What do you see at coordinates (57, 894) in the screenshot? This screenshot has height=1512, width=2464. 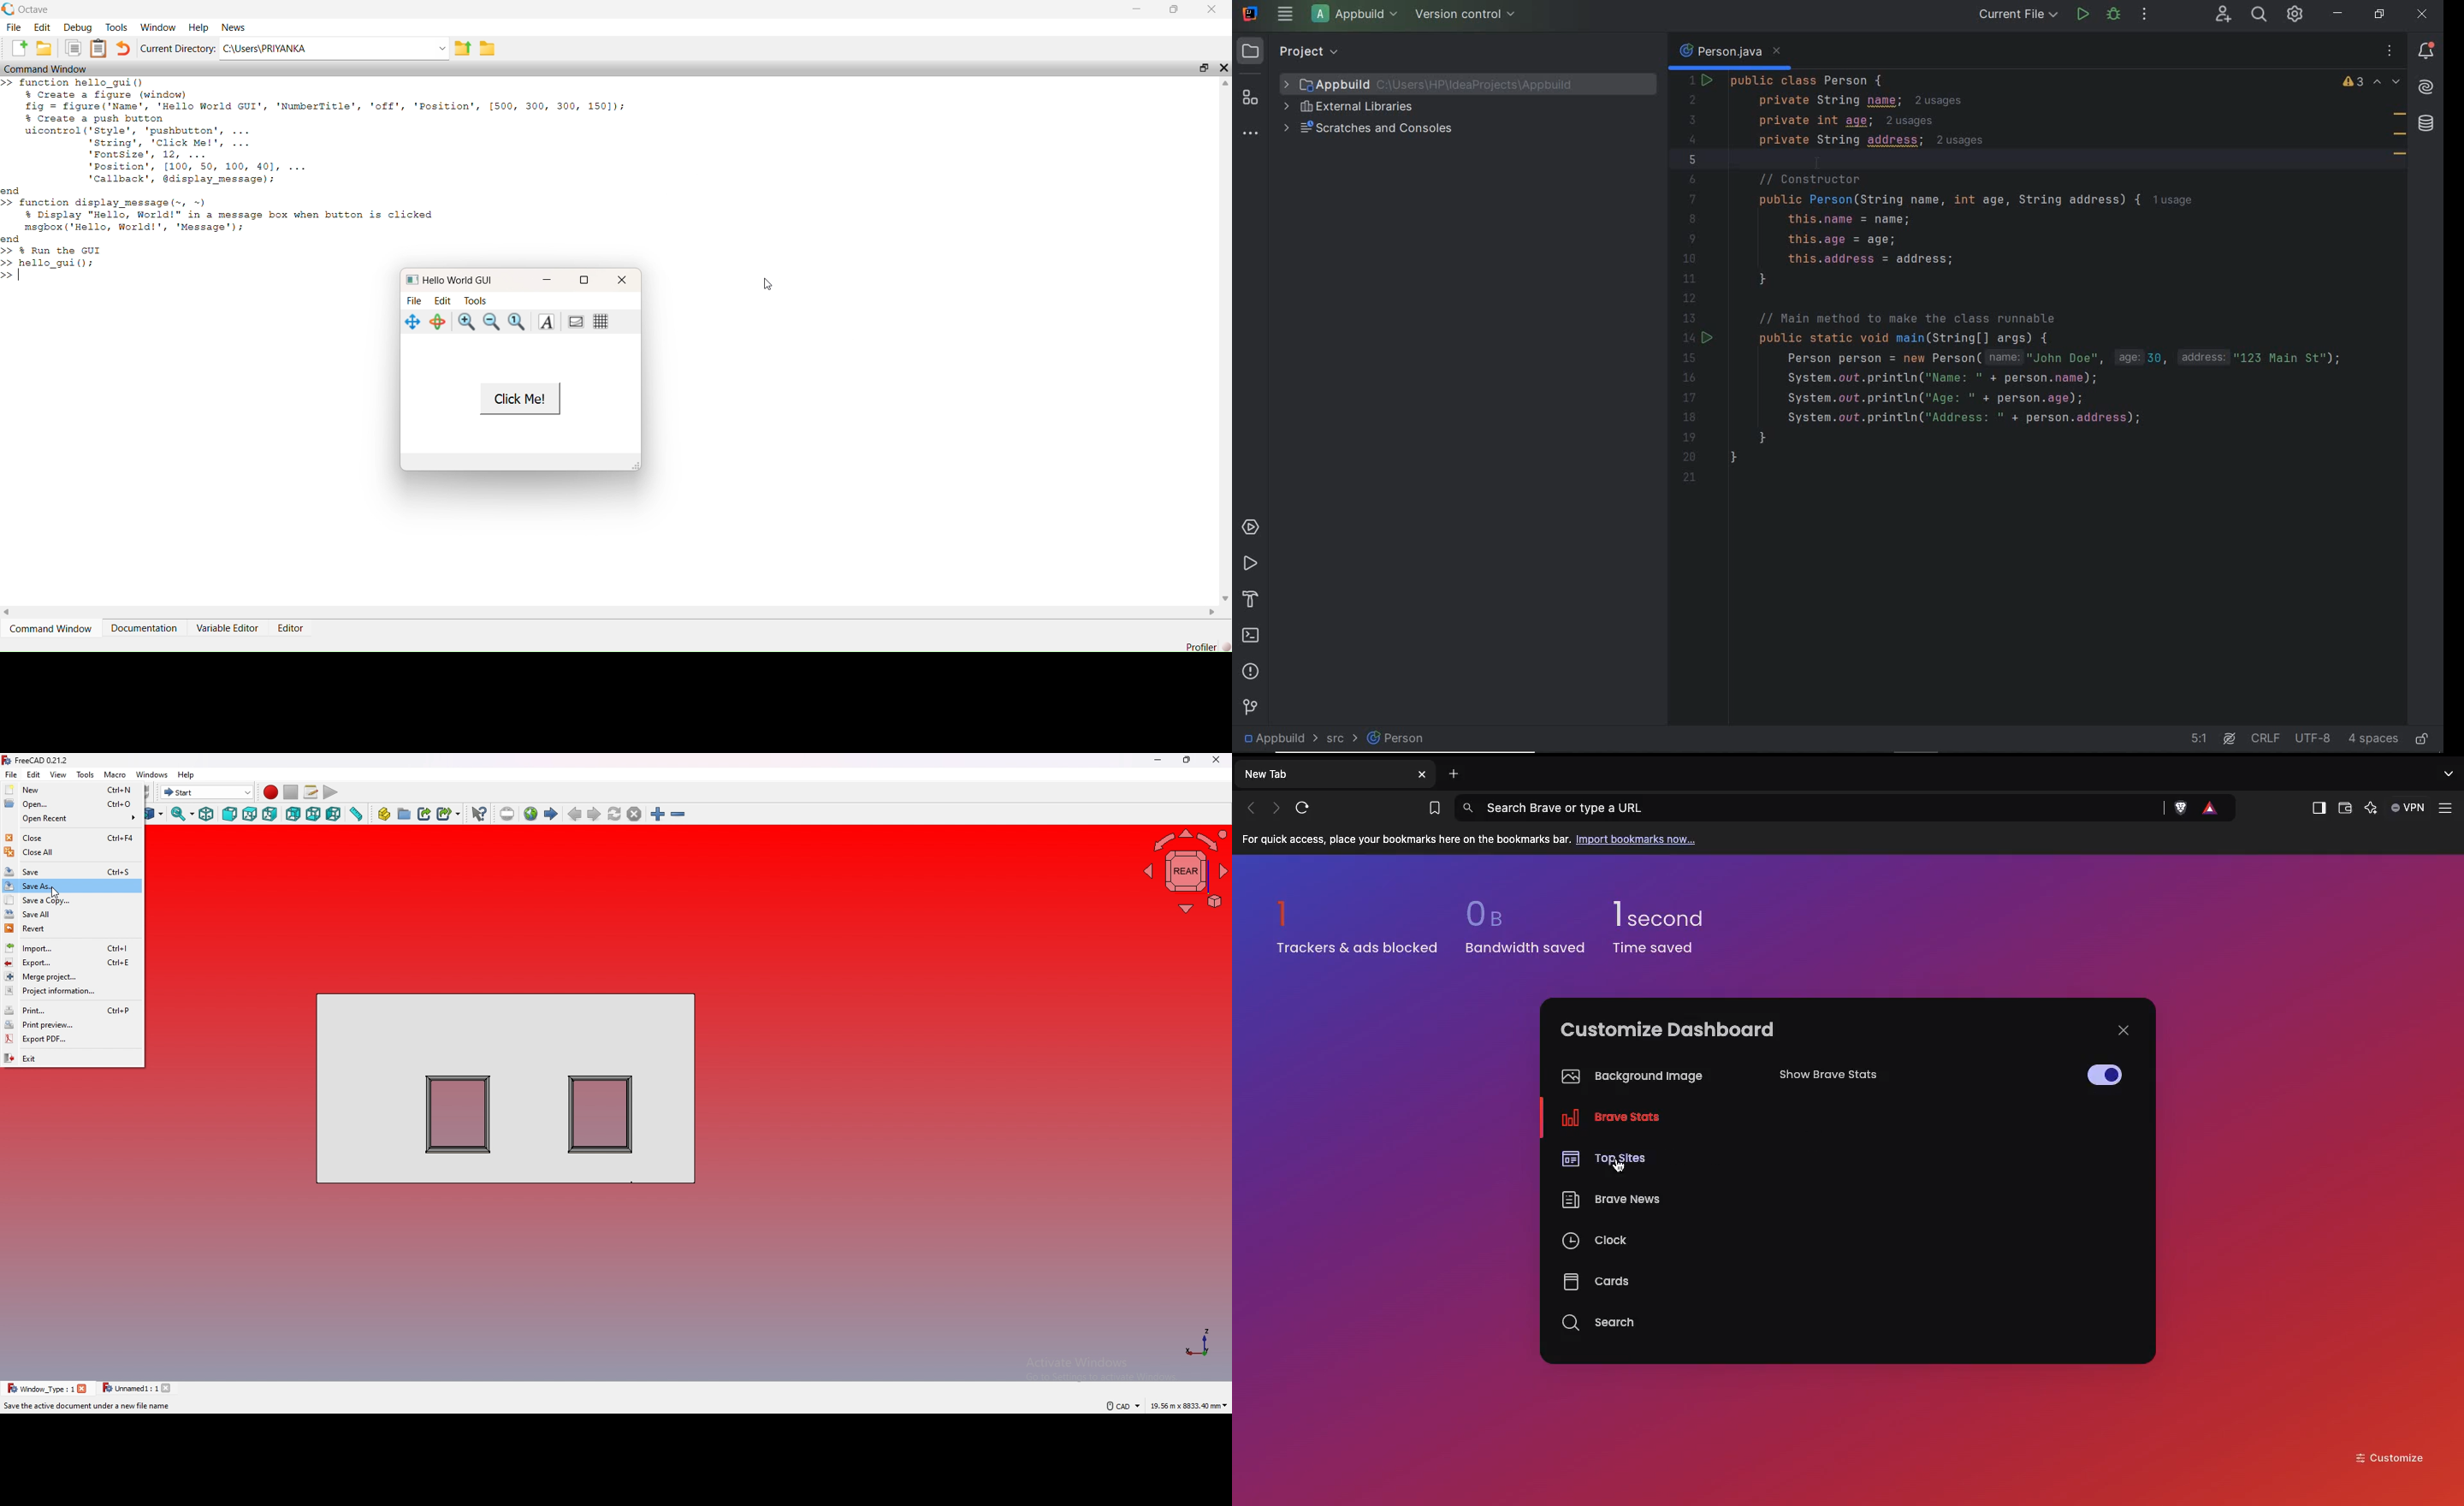 I see `cursor` at bounding box center [57, 894].